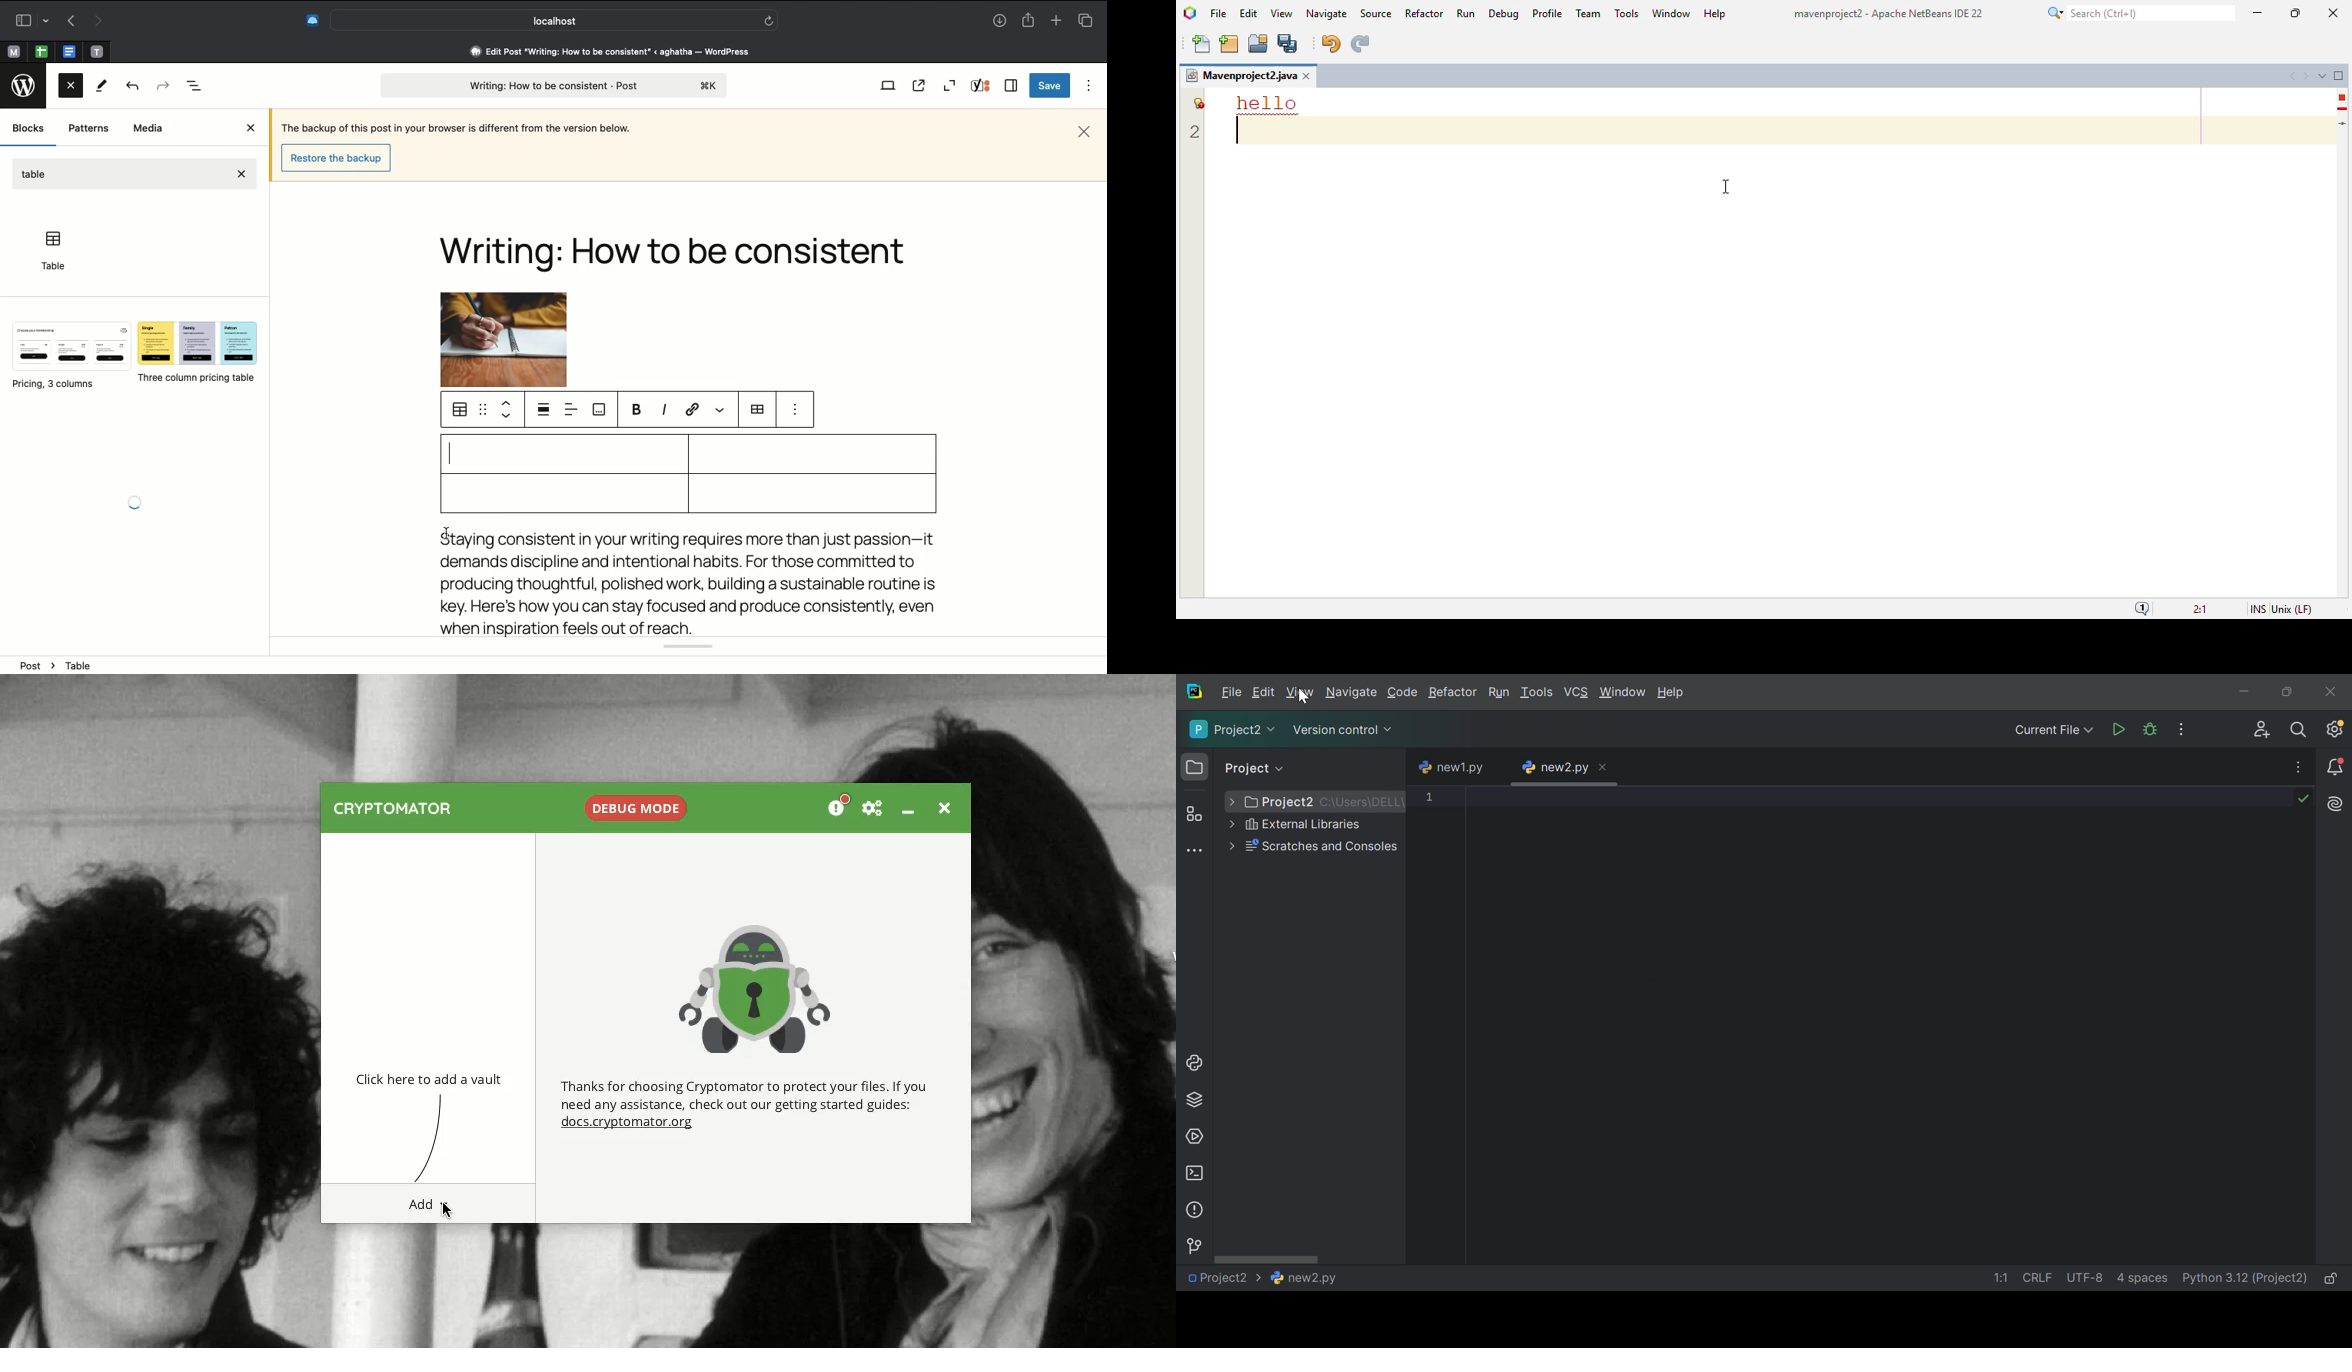 This screenshot has width=2352, height=1372. Describe the element at coordinates (502, 325) in the screenshot. I see `Image` at that location.